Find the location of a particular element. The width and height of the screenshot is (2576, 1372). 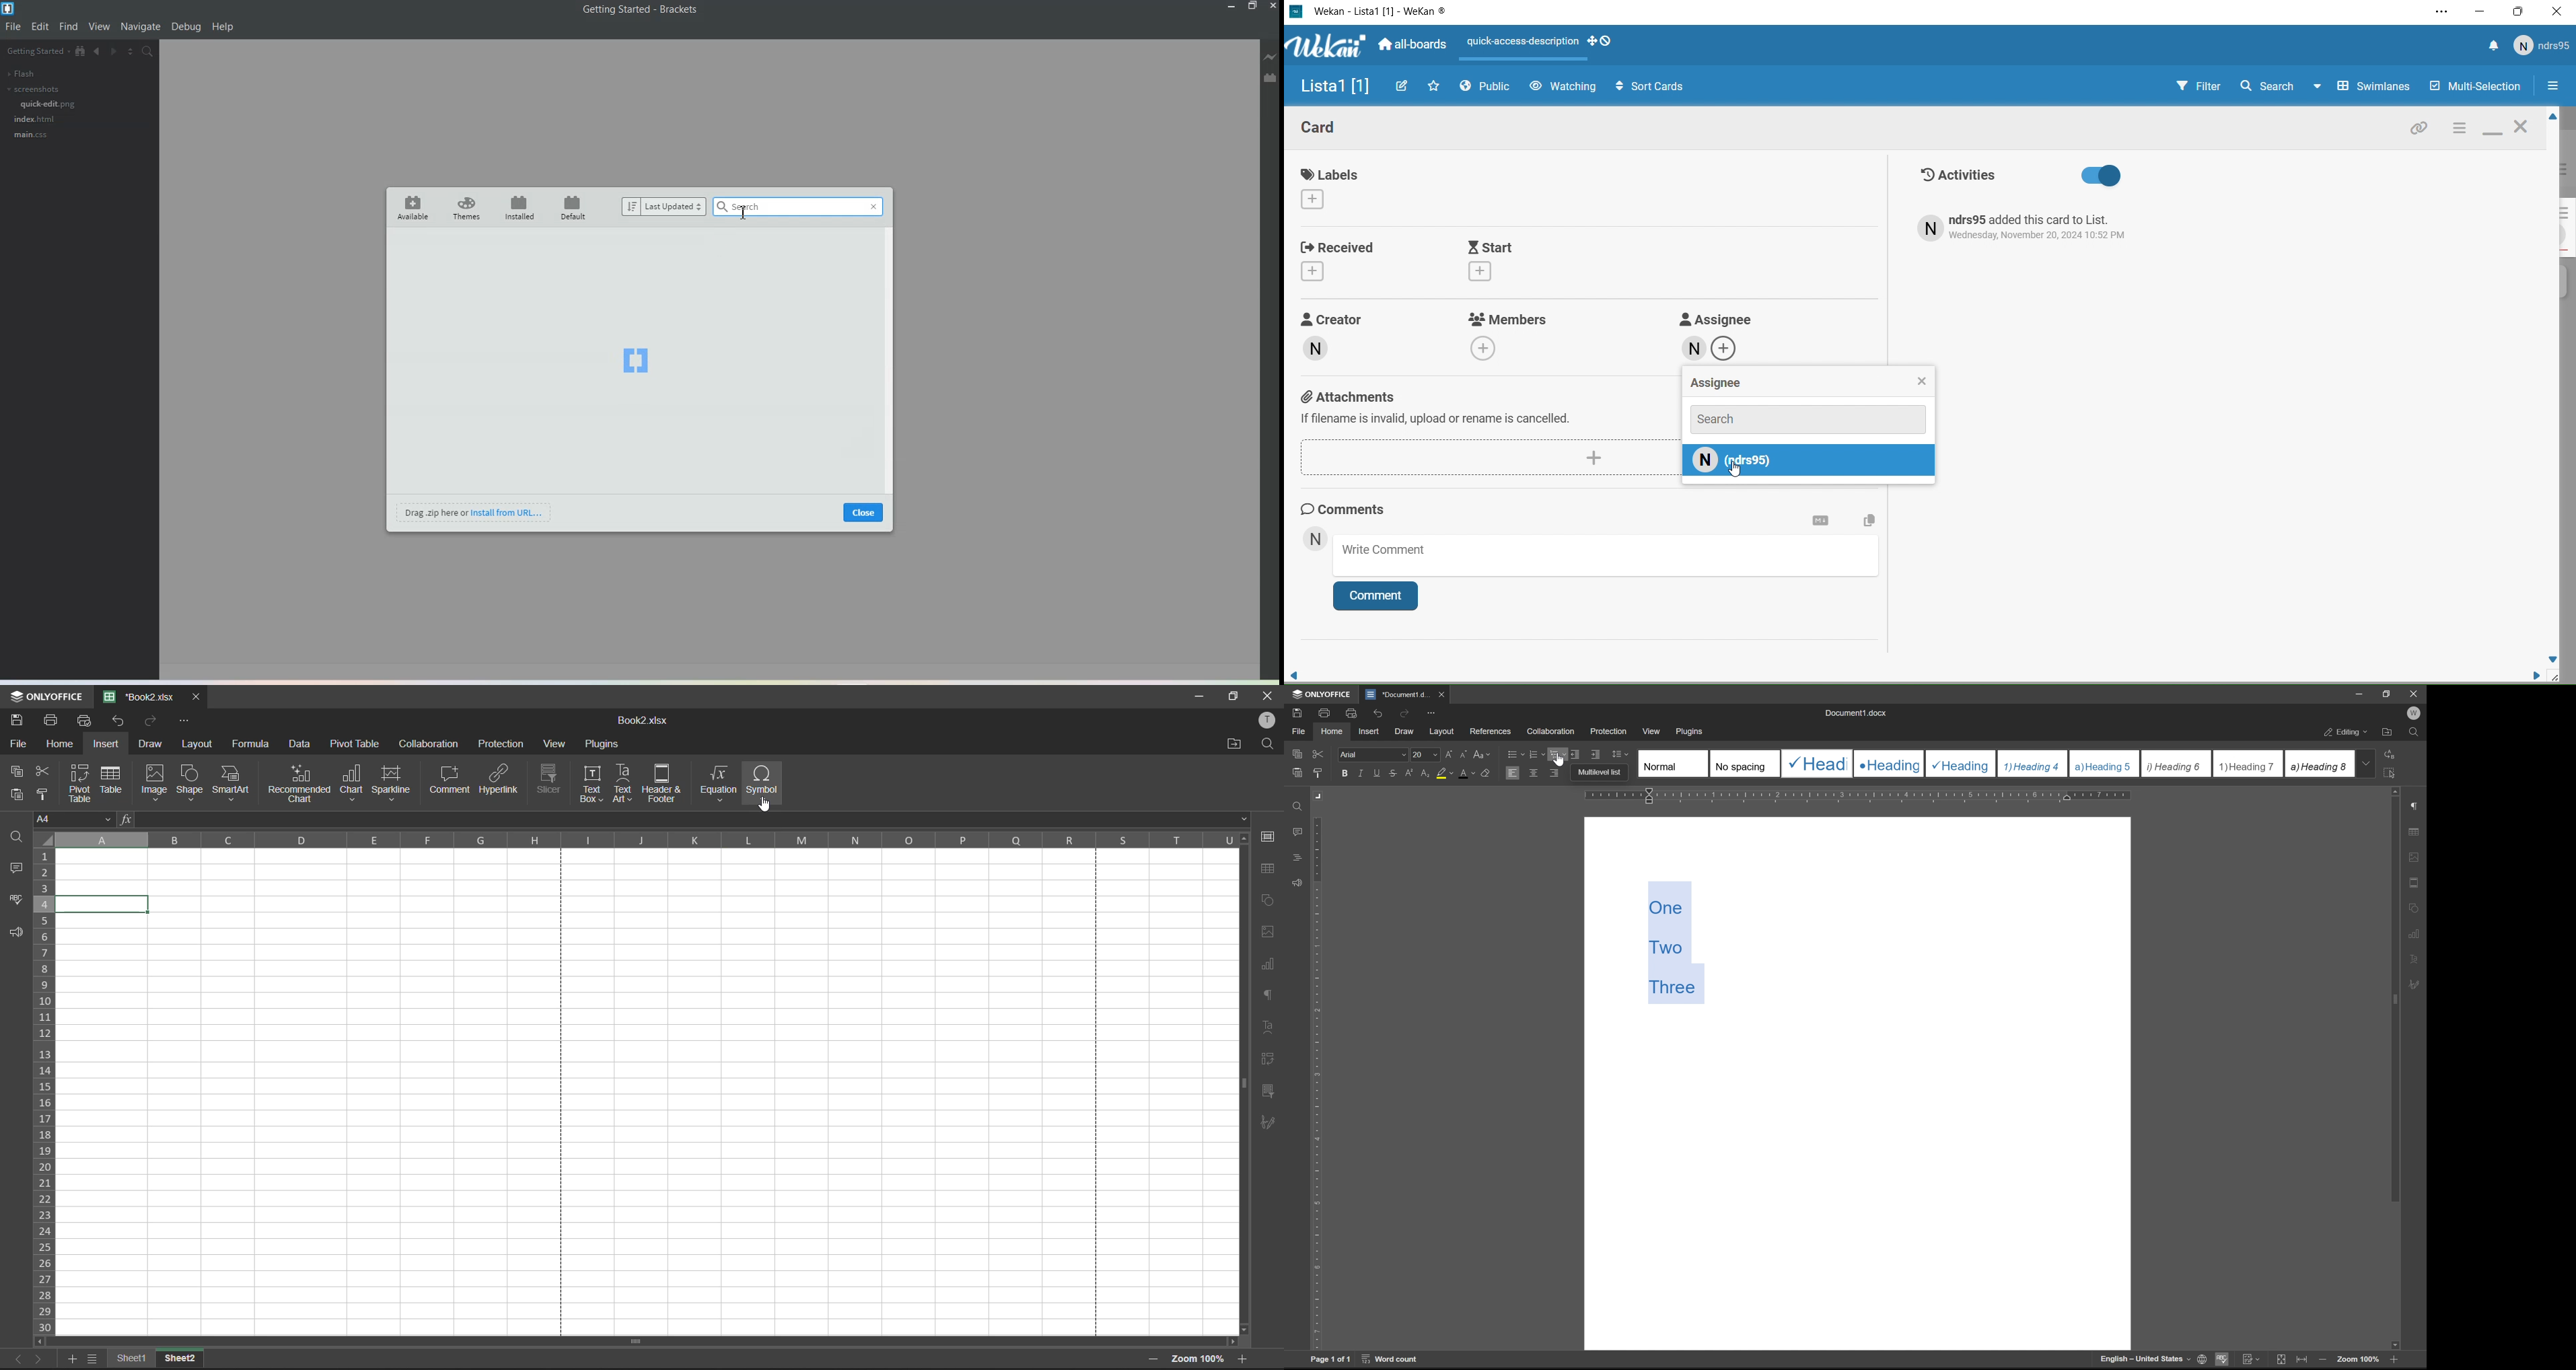

text art settings is located at coordinates (2414, 959).